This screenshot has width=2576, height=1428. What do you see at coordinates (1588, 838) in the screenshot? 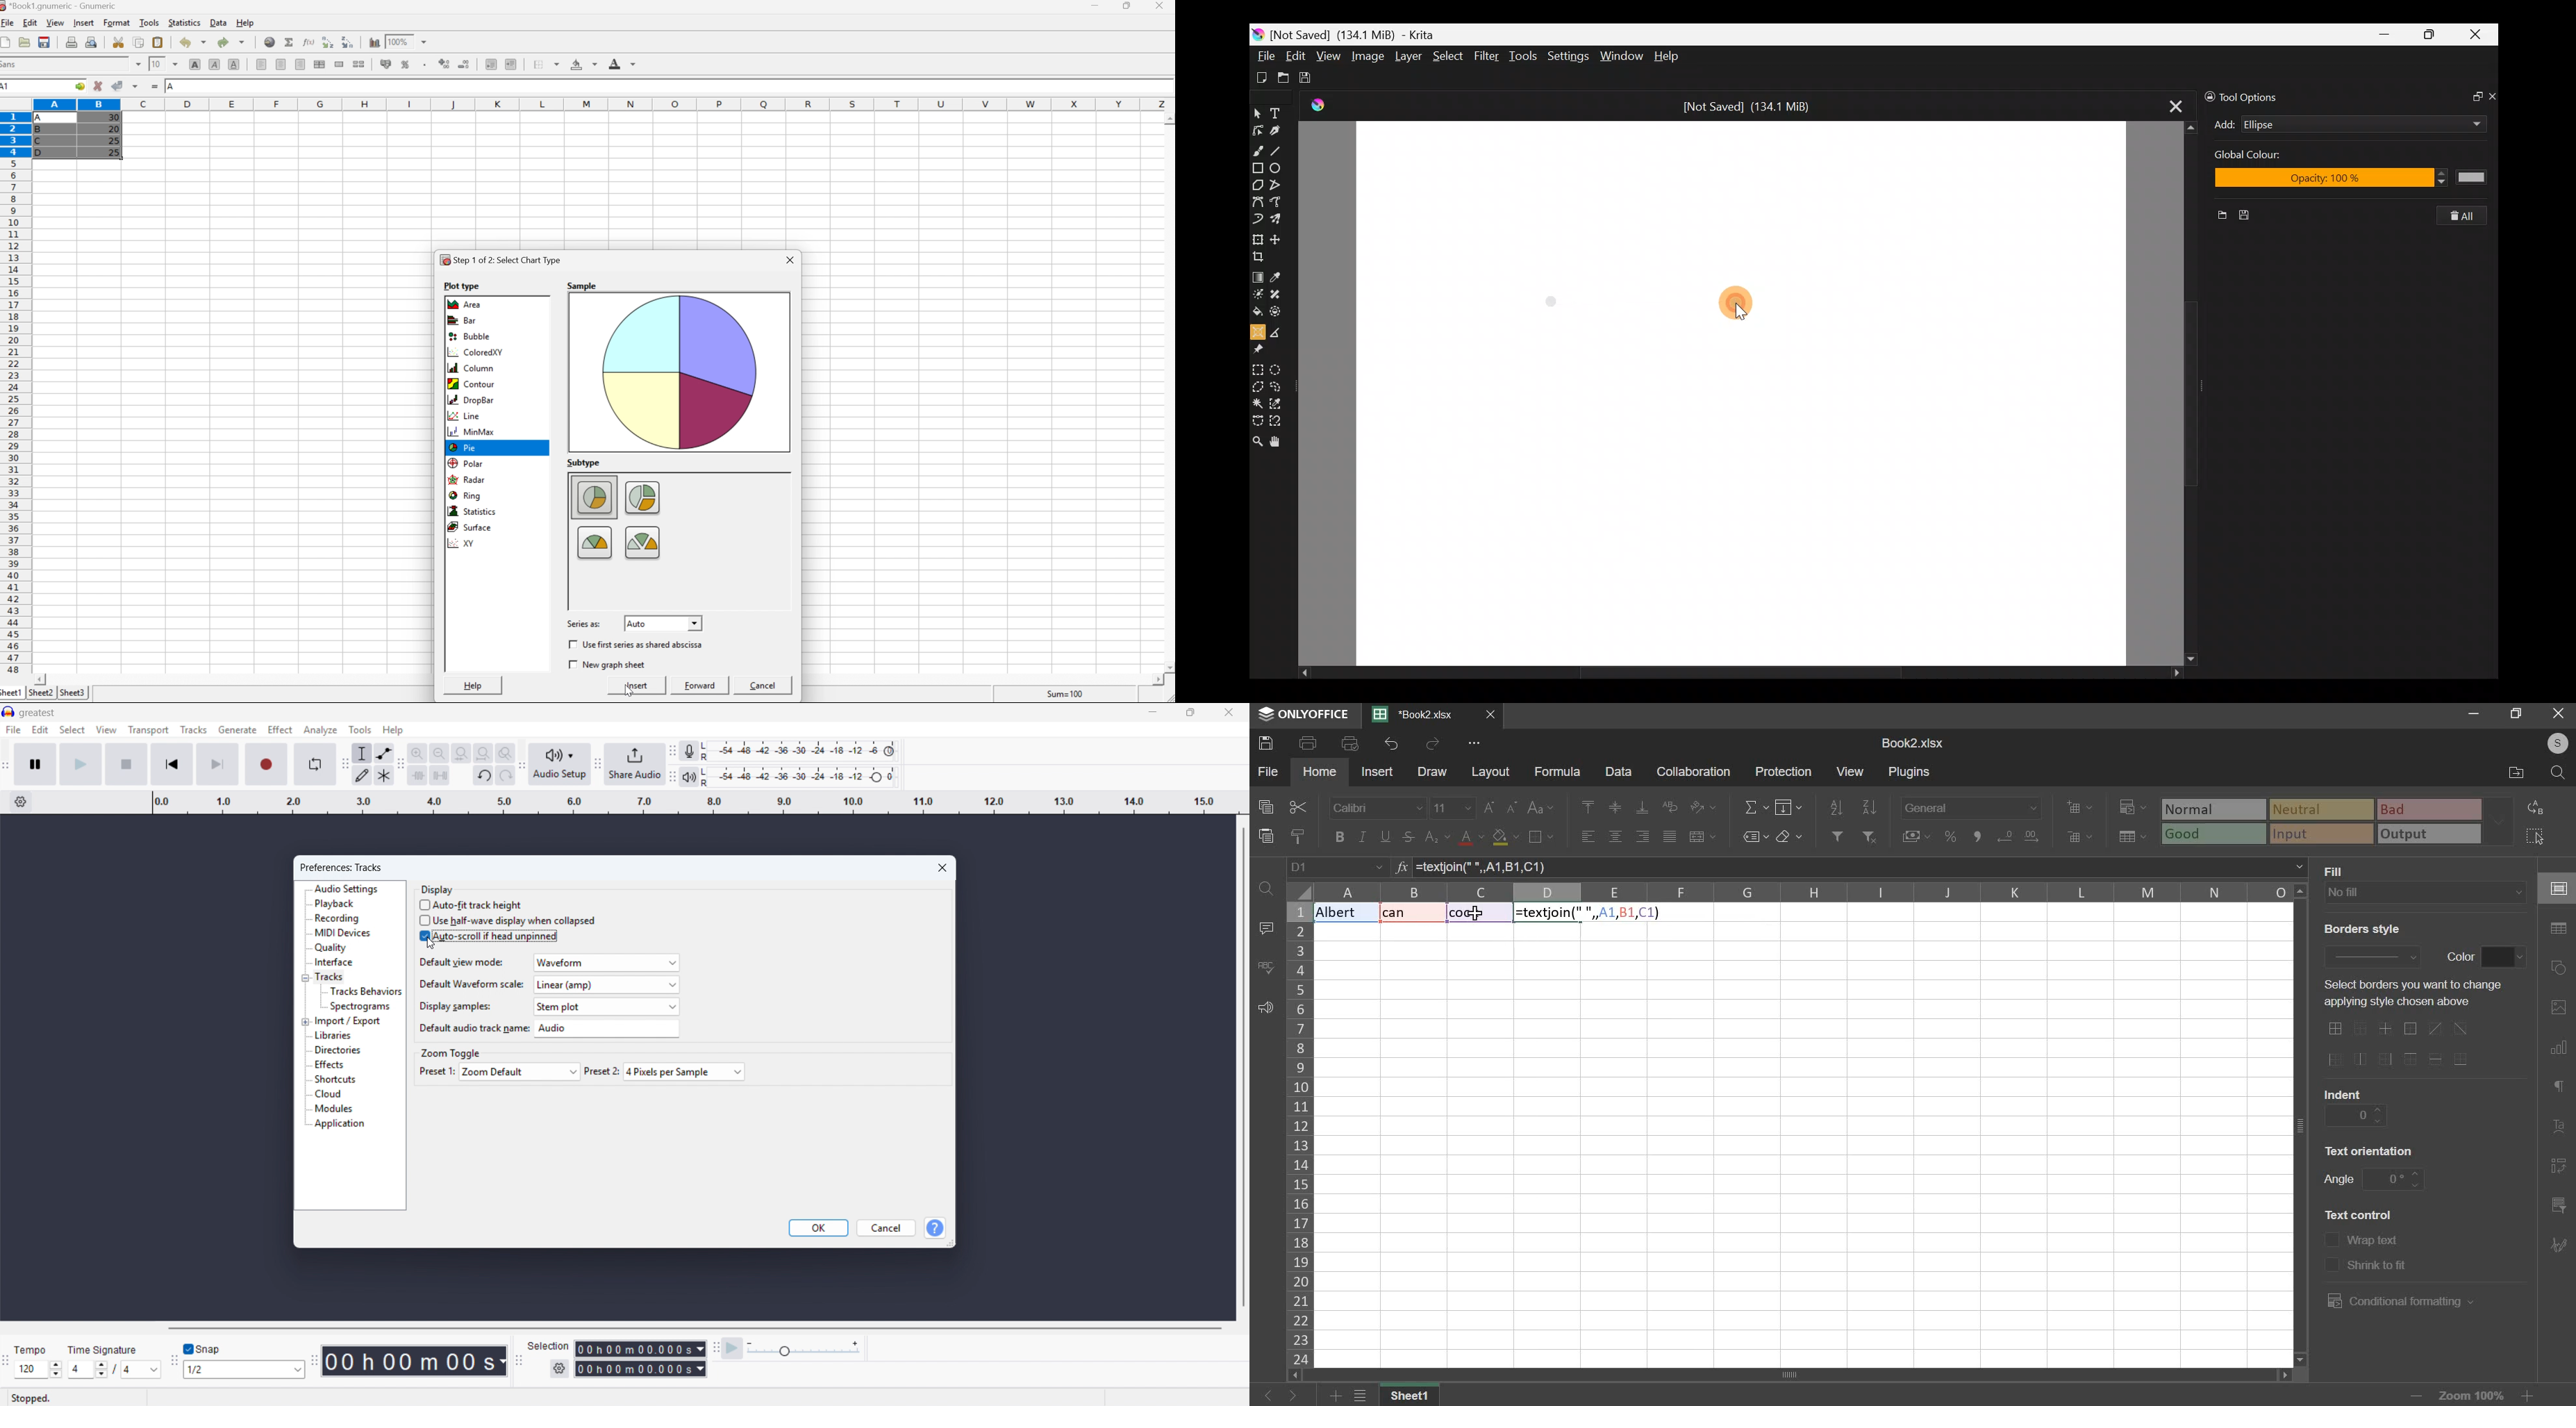
I see `align left` at bounding box center [1588, 838].